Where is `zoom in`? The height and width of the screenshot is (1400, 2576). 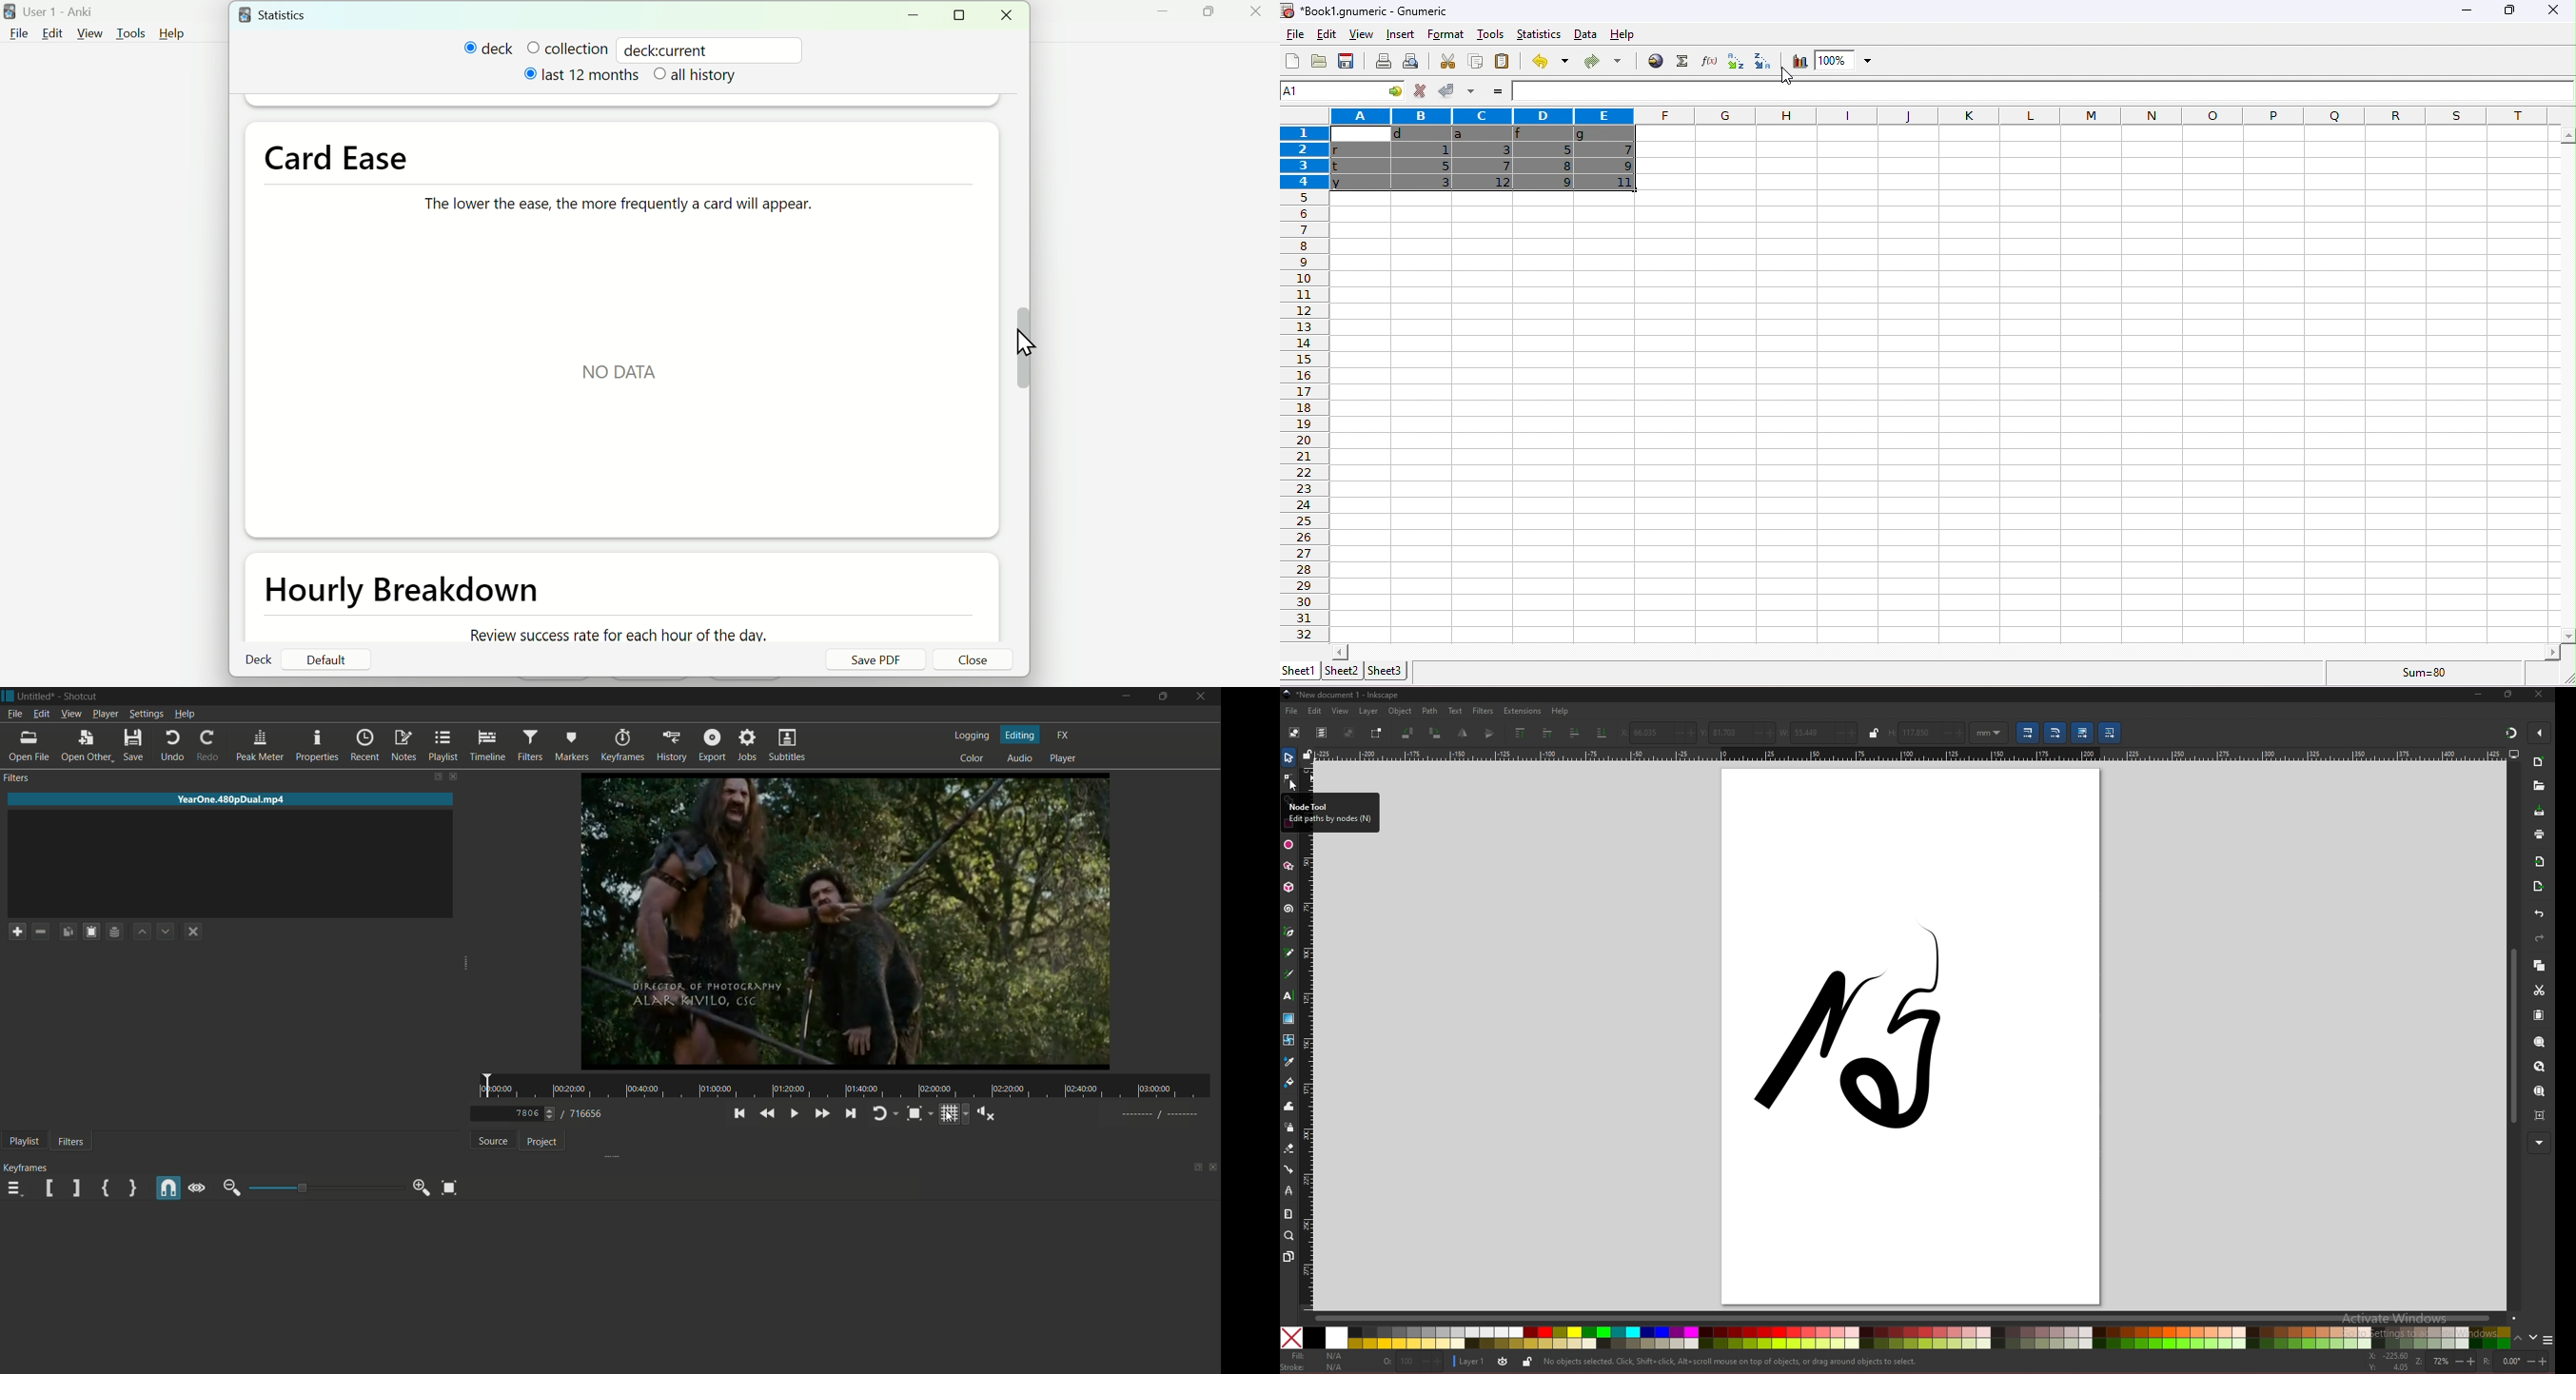 zoom in is located at coordinates (419, 1188).